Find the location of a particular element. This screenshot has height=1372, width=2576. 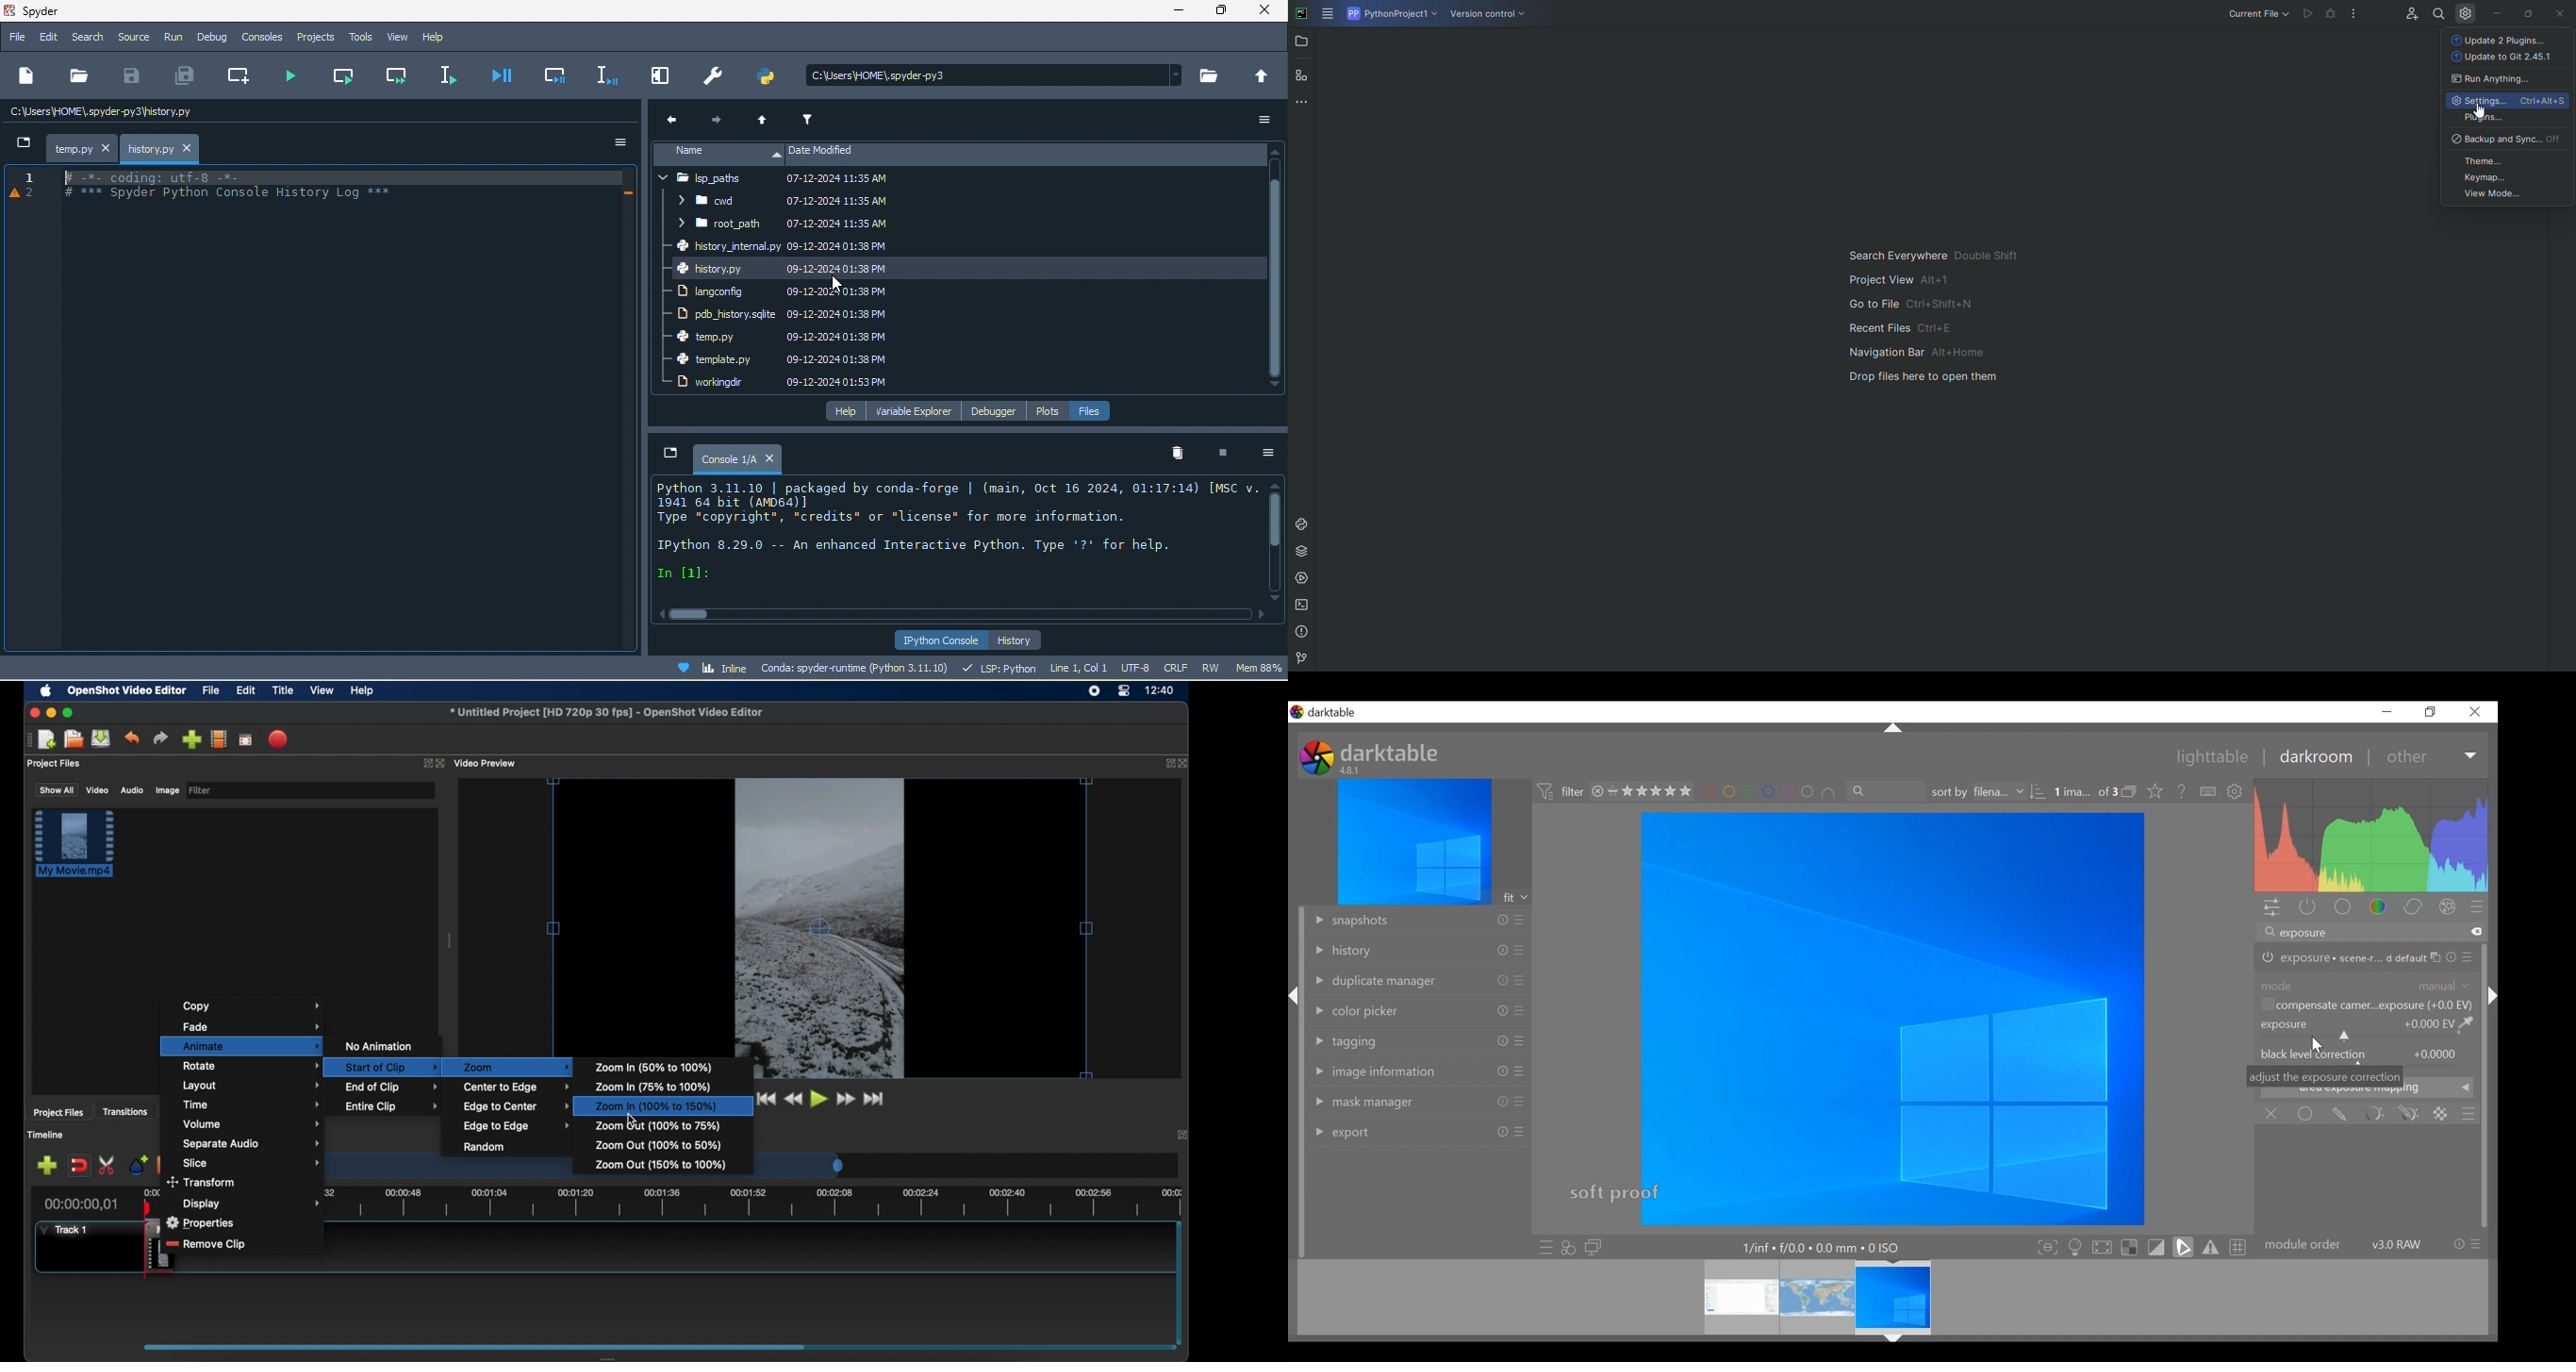

show only active modules is located at coordinates (2310, 909).